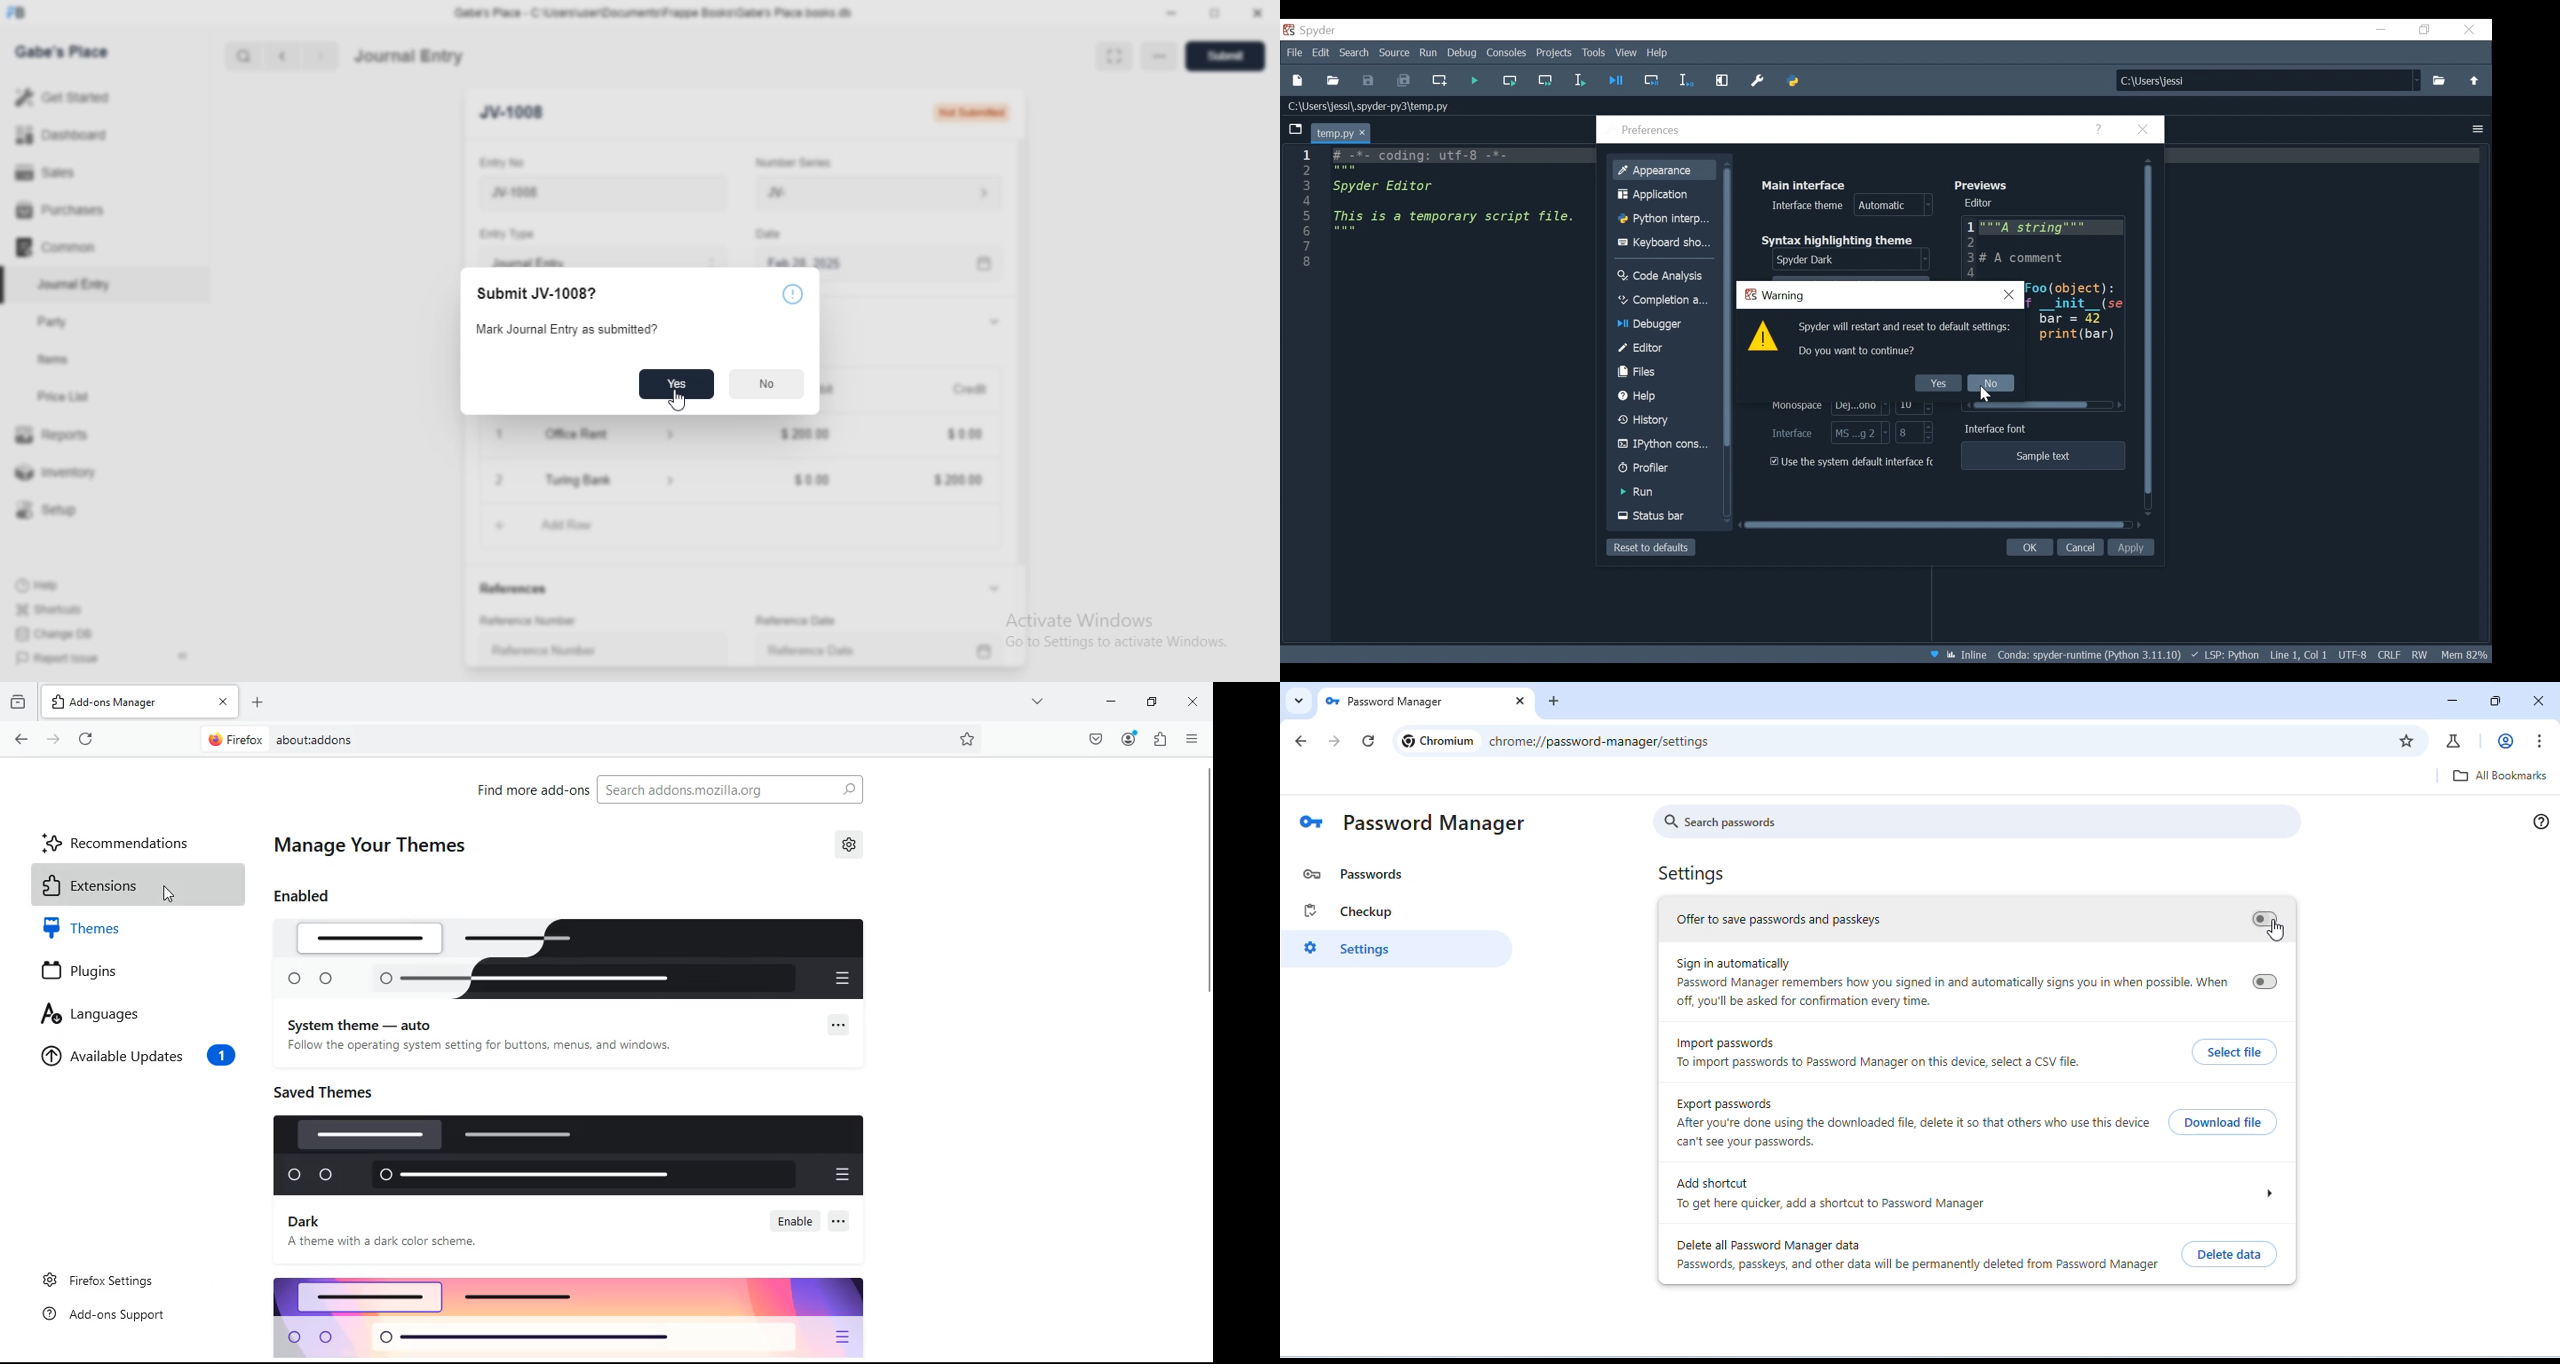 Image resolution: width=2576 pixels, height=1372 pixels. What do you see at coordinates (2420, 655) in the screenshot?
I see `File Permissions` at bounding box center [2420, 655].